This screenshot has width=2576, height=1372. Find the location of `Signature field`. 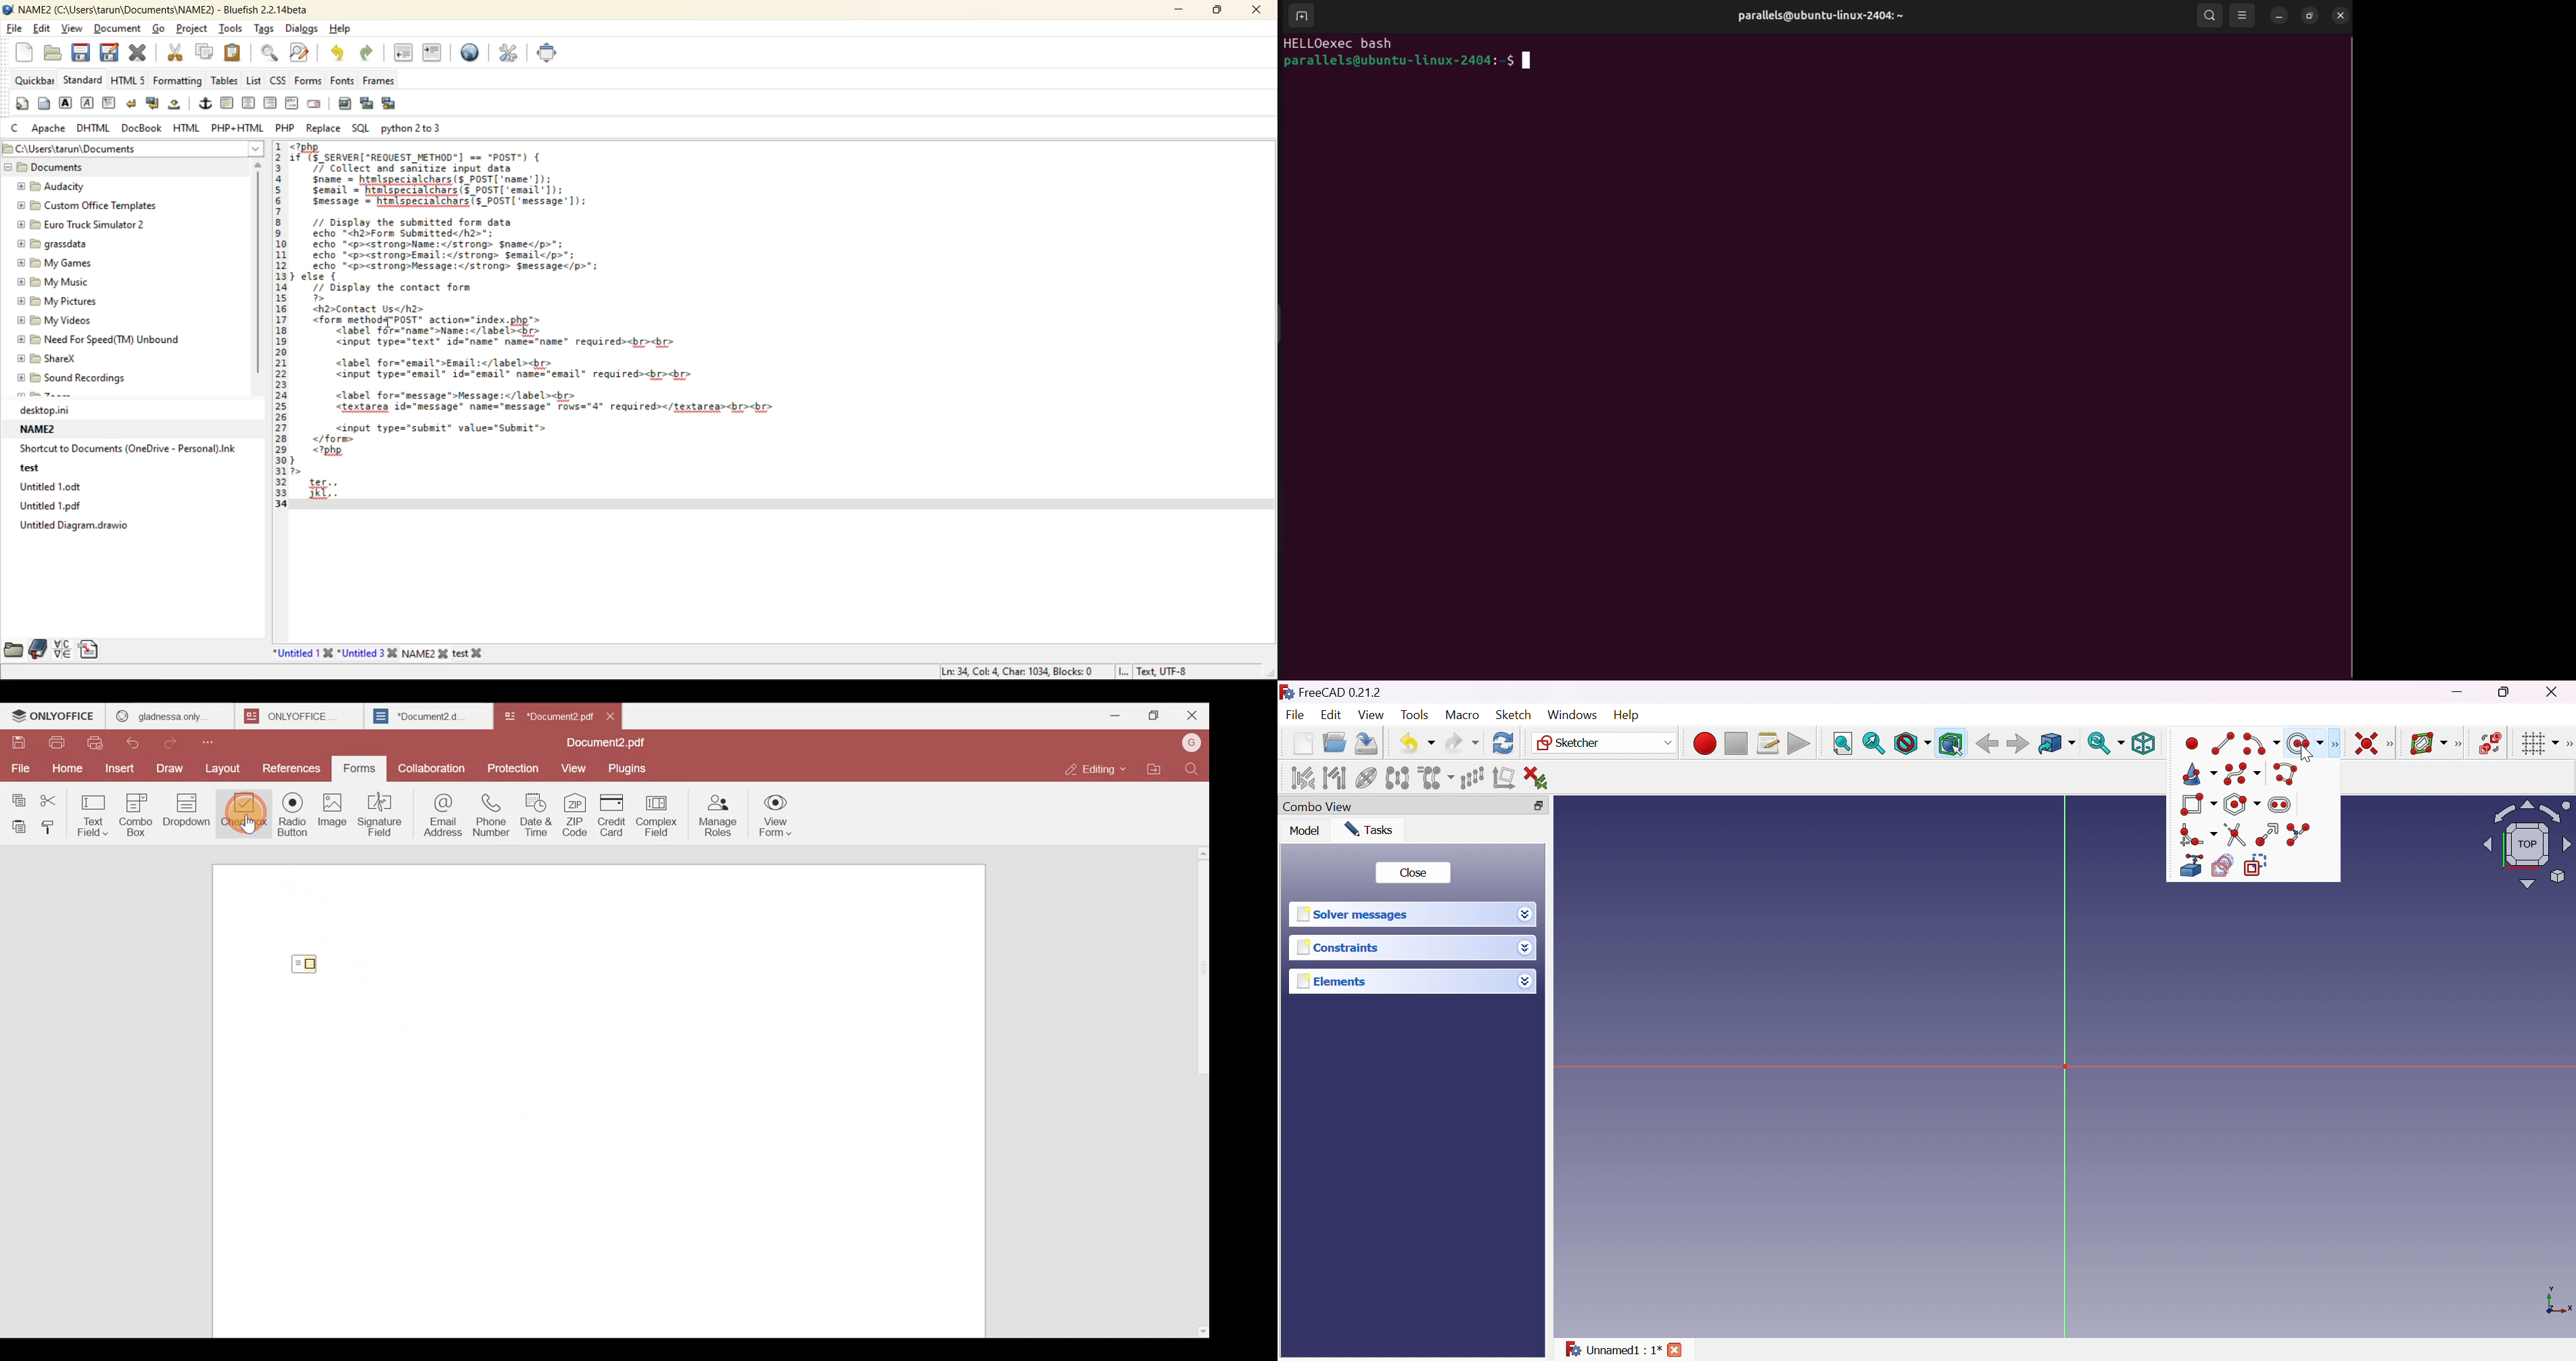

Signature field is located at coordinates (384, 813).